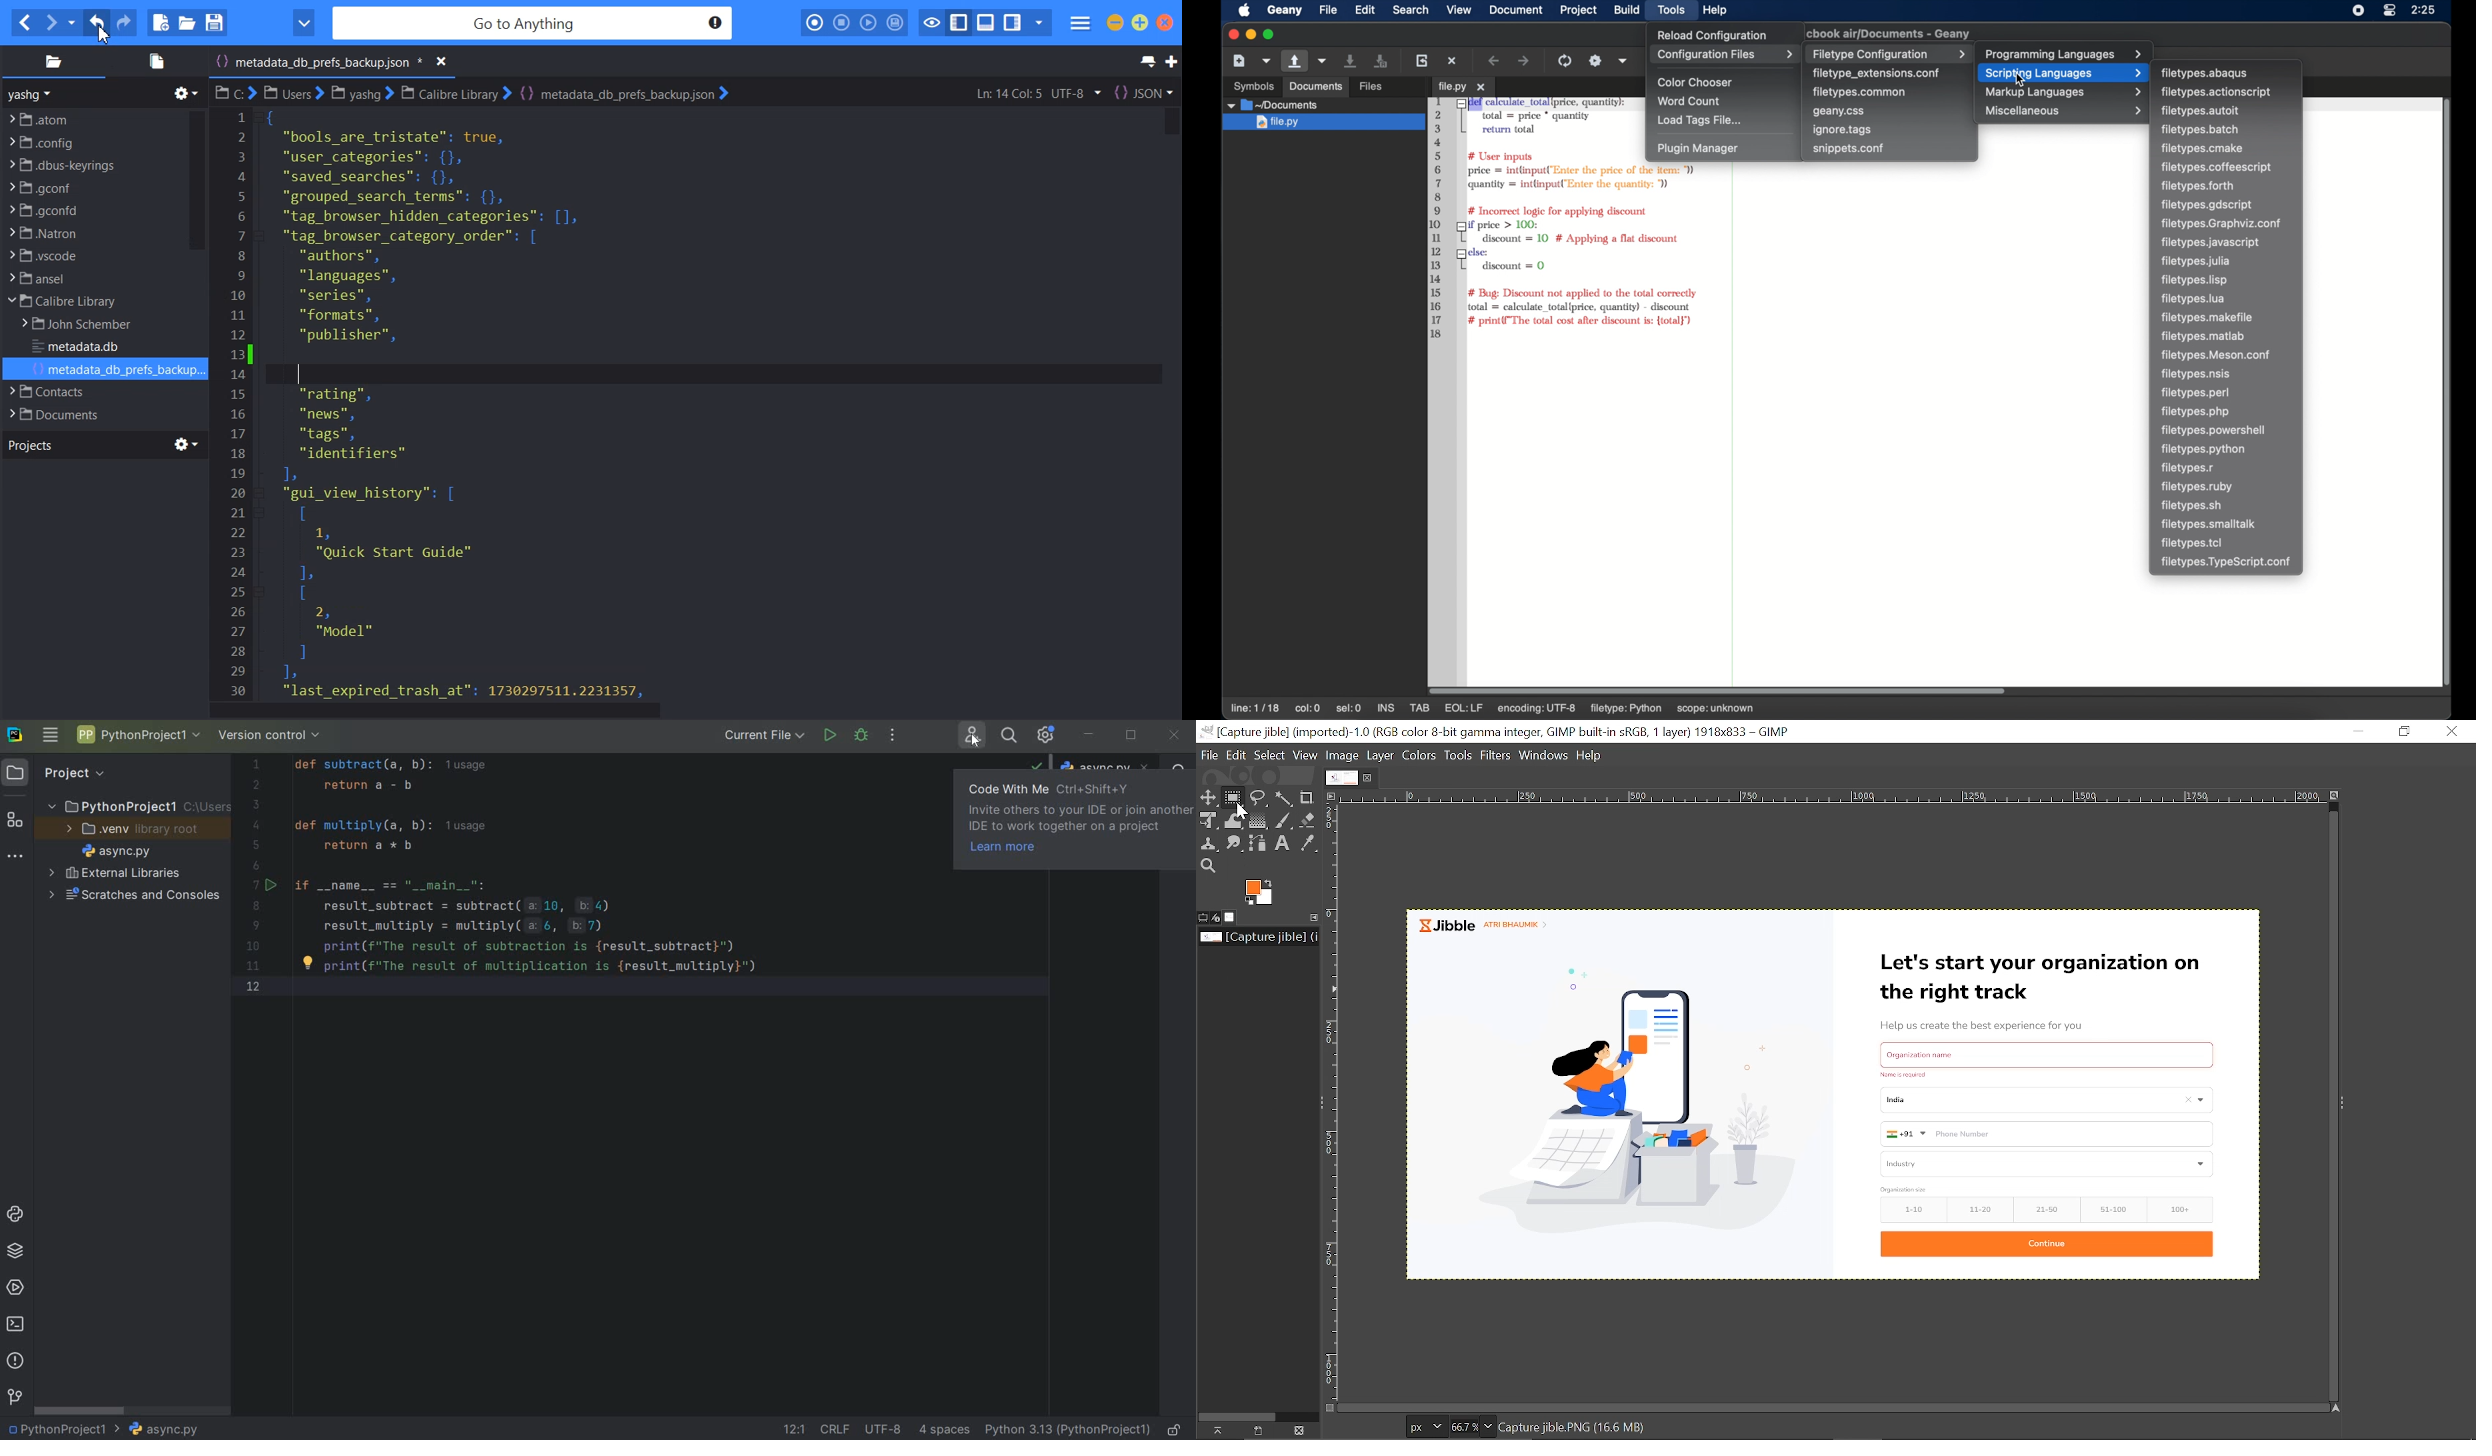 Image resolution: width=2492 pixels, height=1456 pixels. I want to click on Save file, so click(213, 22).